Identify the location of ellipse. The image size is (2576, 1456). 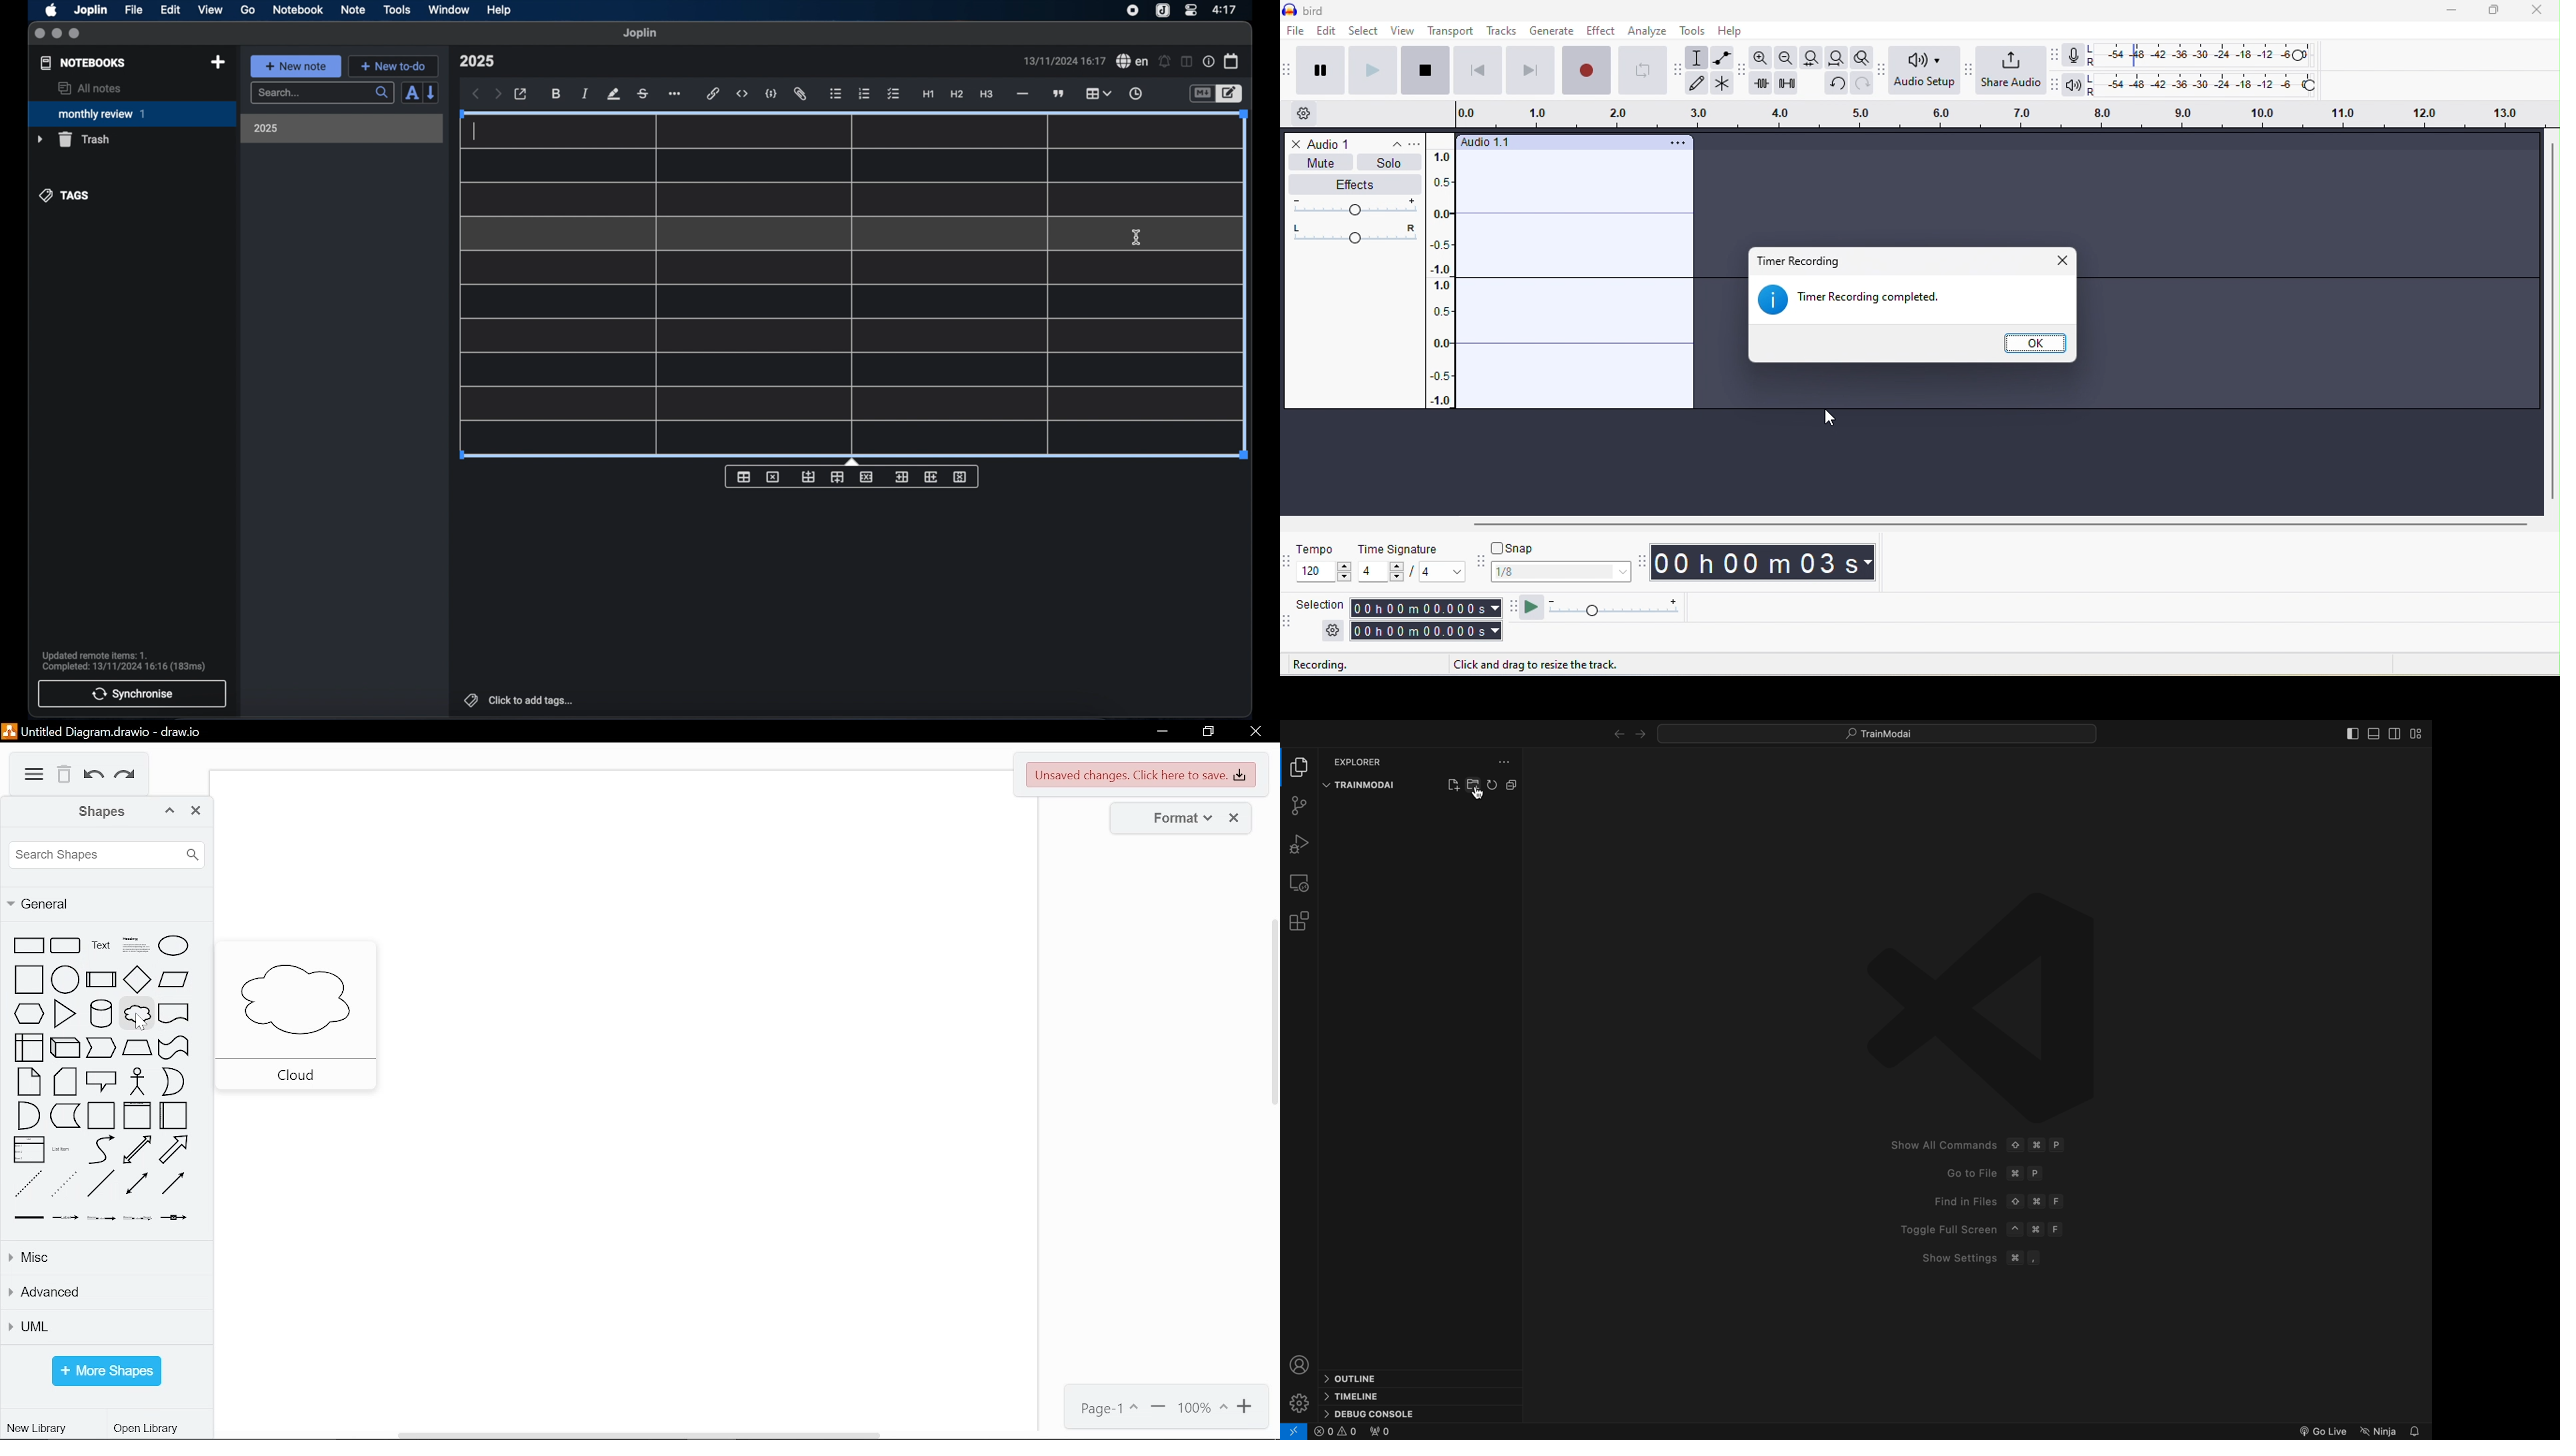
(175, 946).